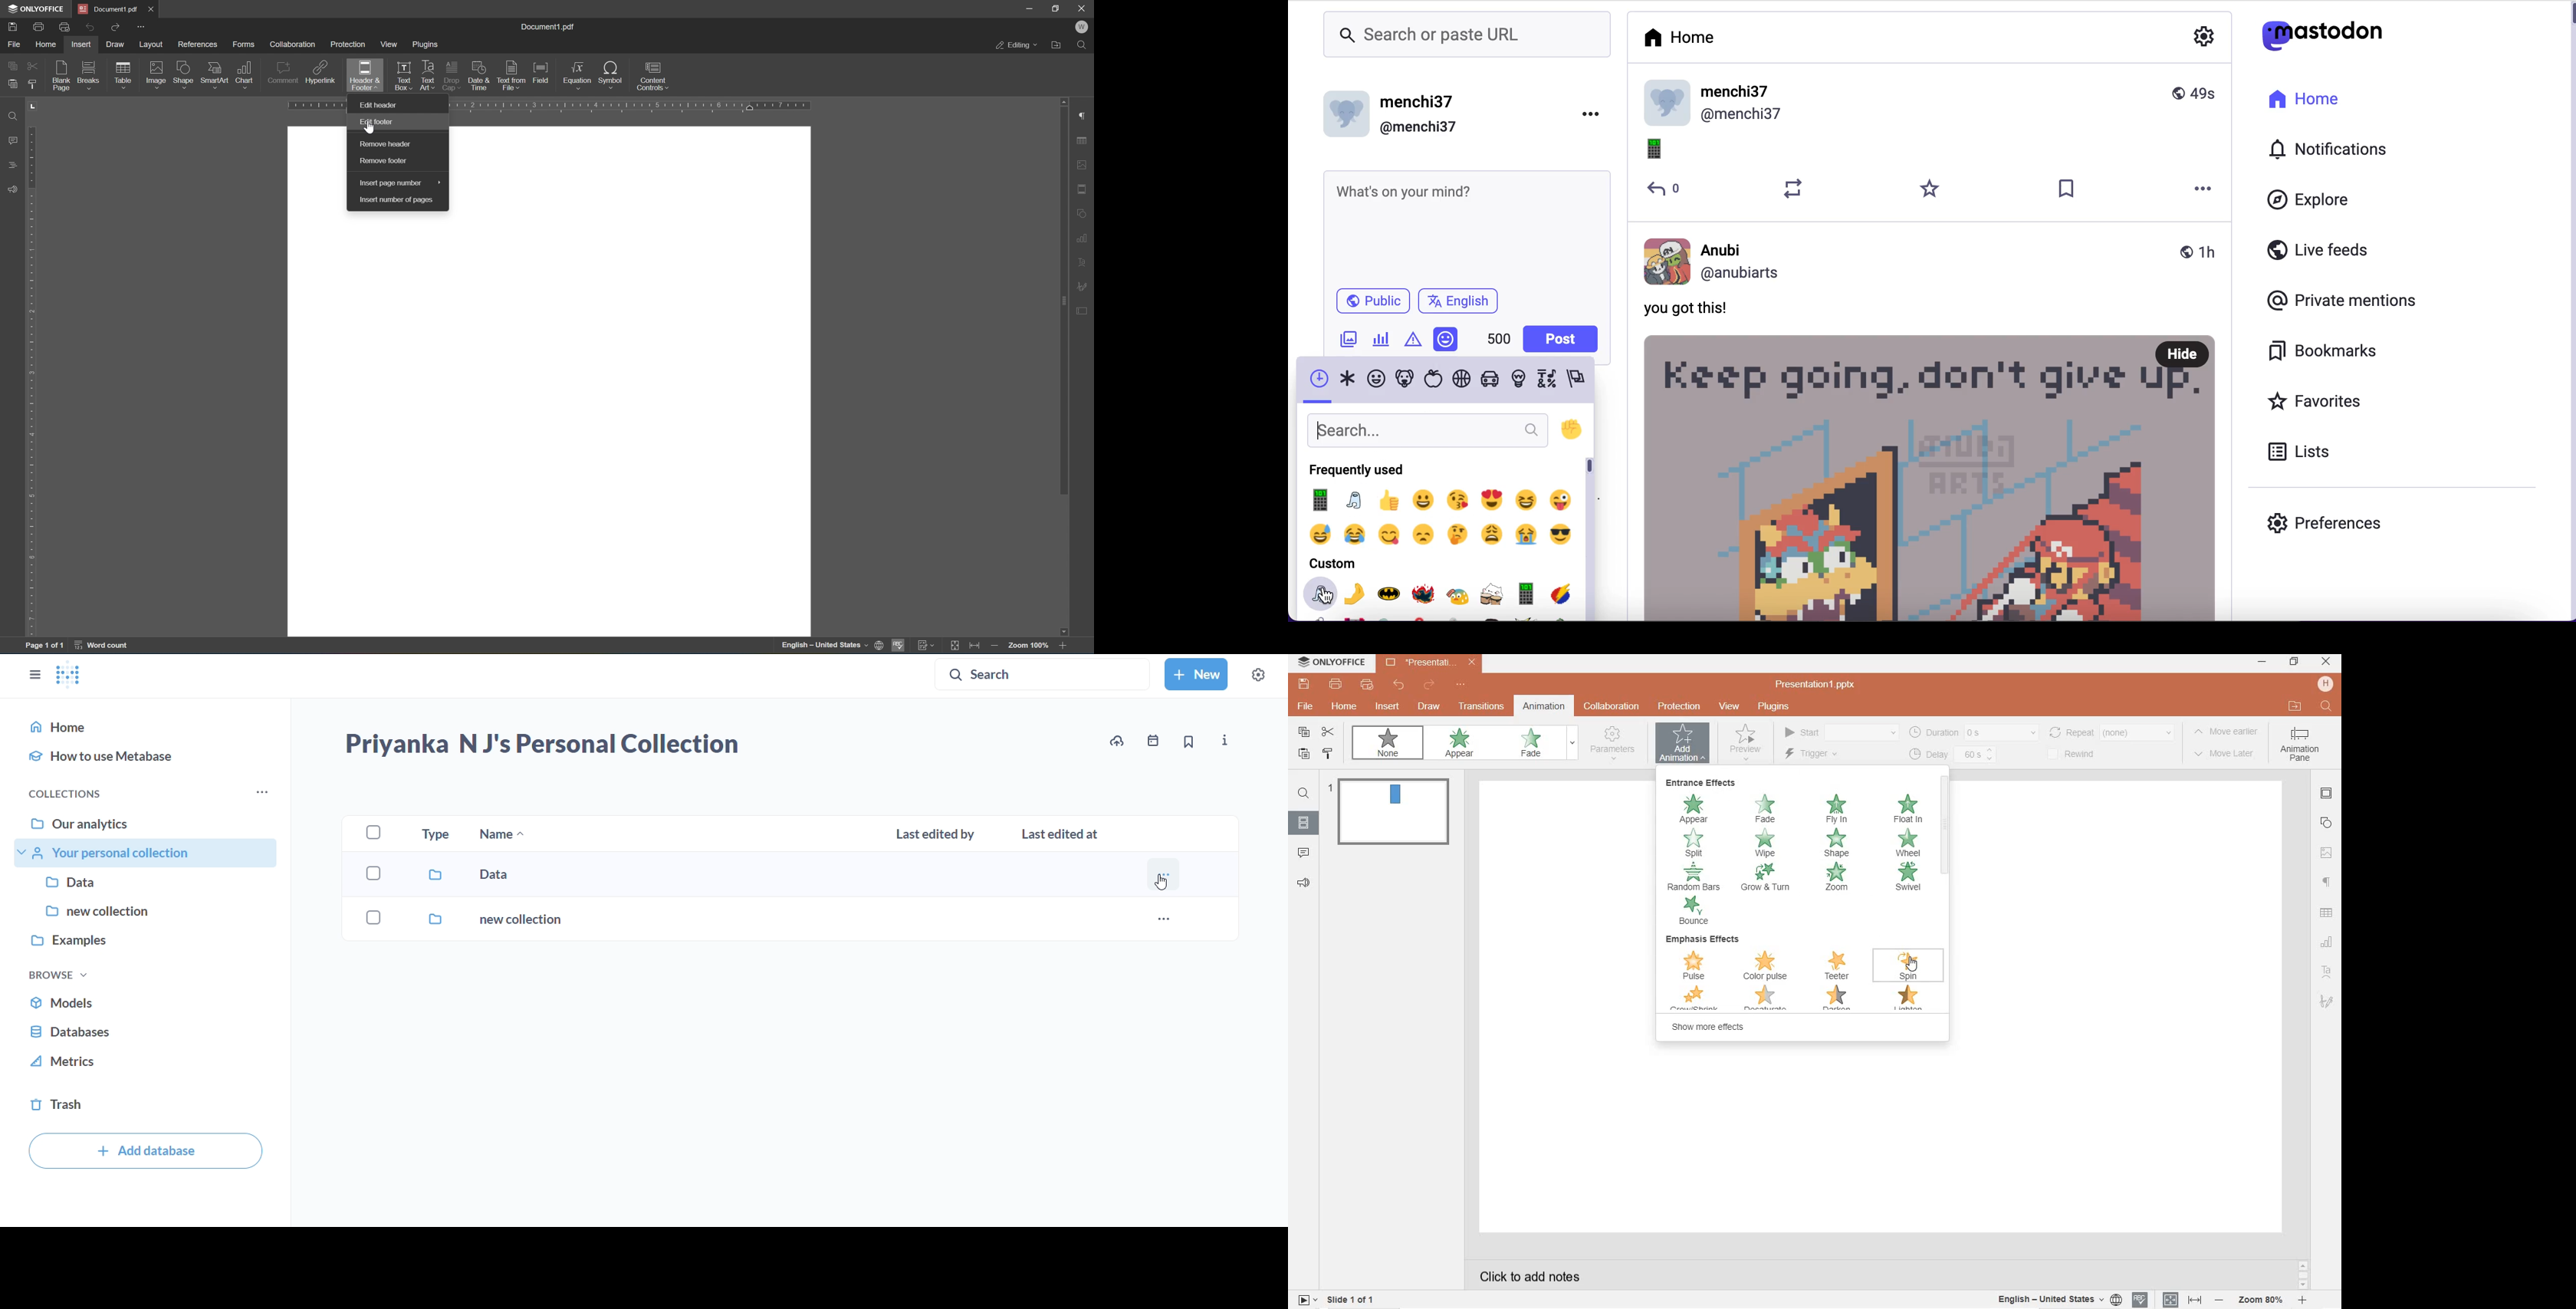 The width and height of the screenshot is (2576, 1316). I want to click on paste, so click(12, 86).